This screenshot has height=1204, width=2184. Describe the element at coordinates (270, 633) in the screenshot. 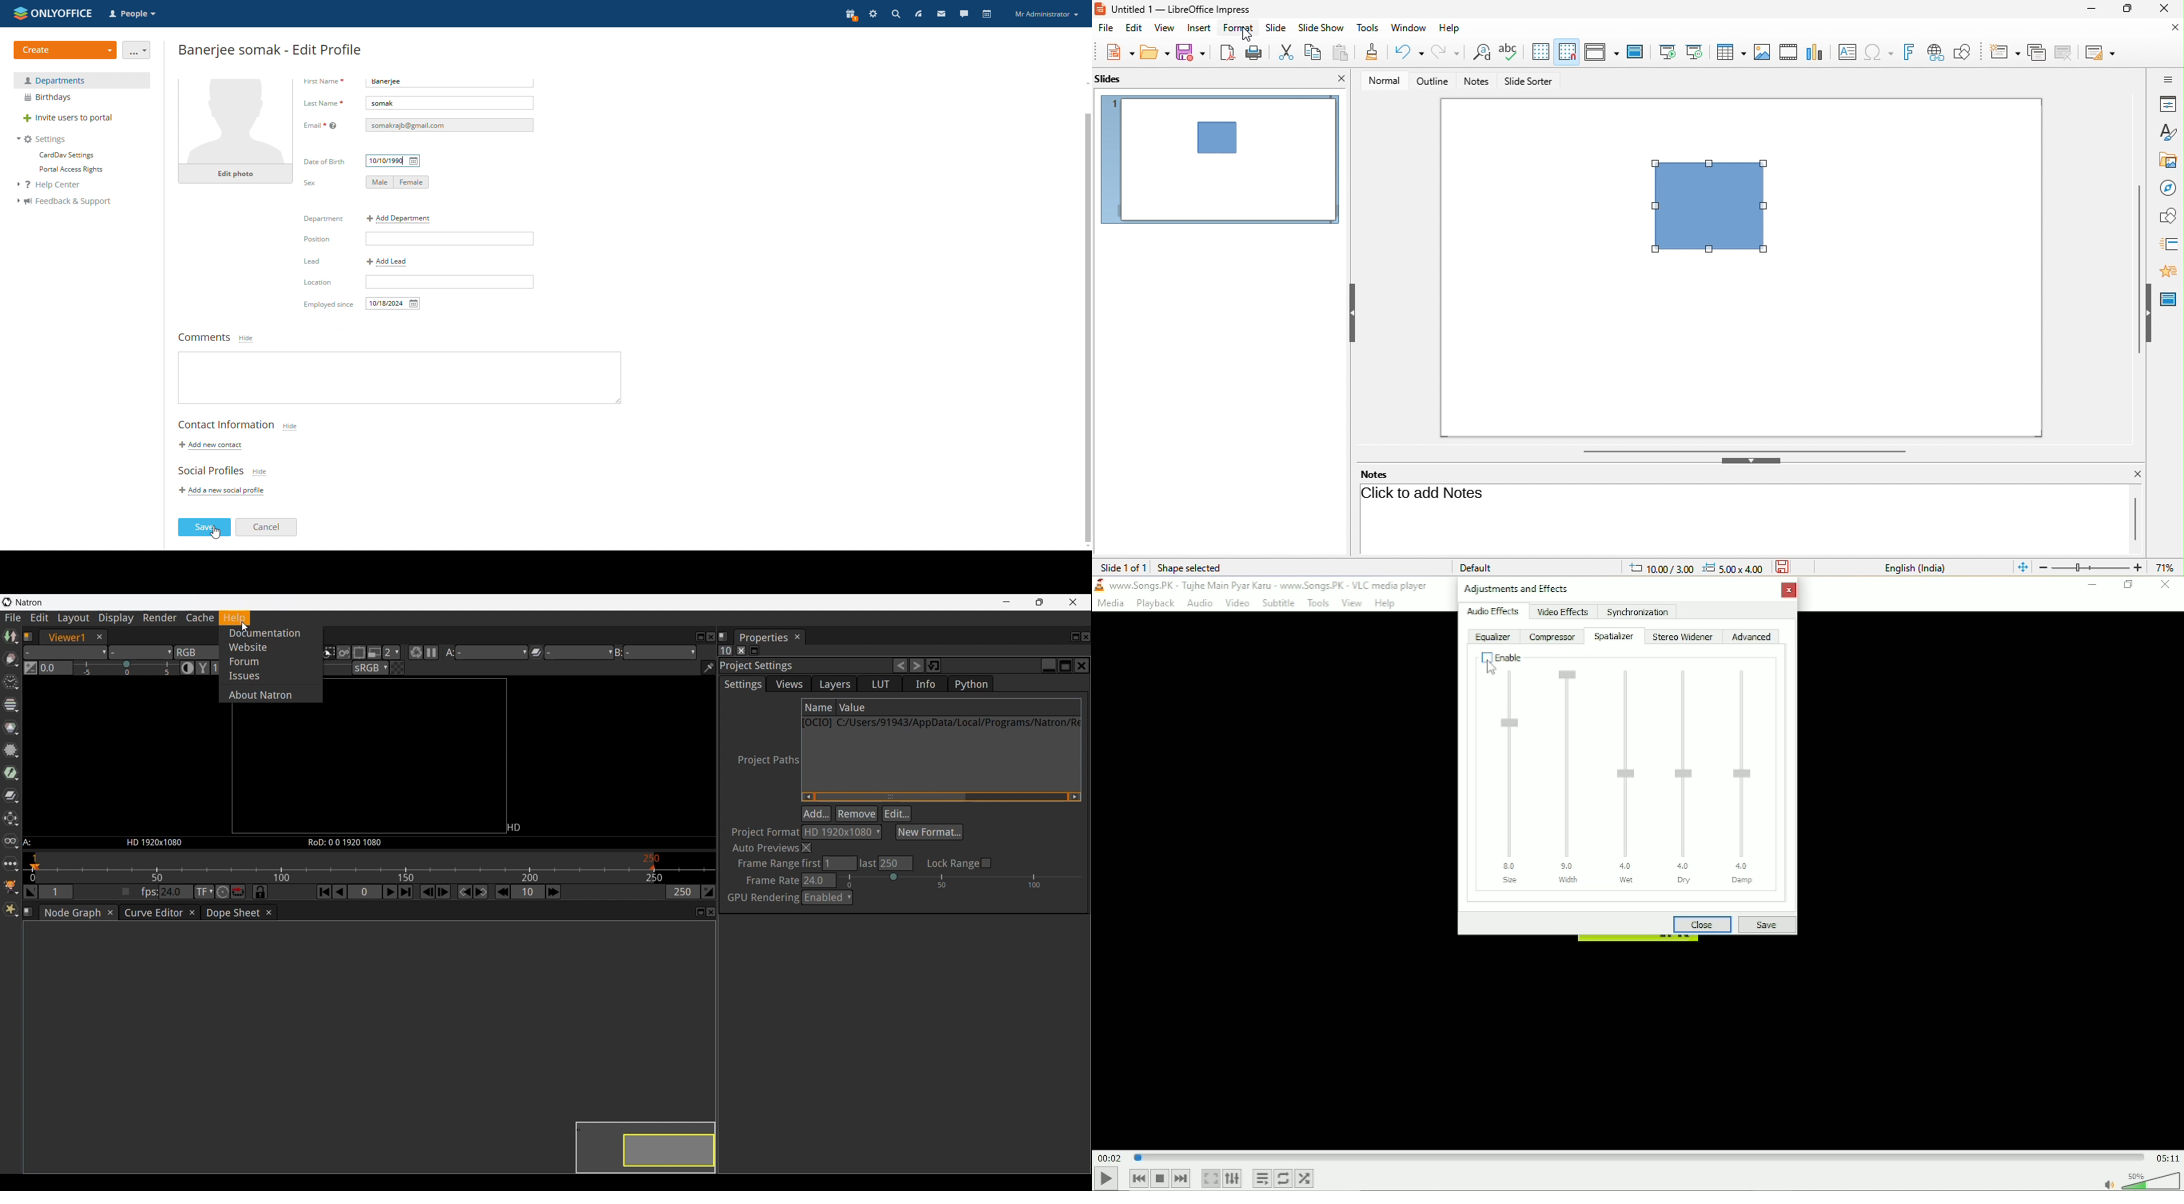

I see `Documentation` at that location.